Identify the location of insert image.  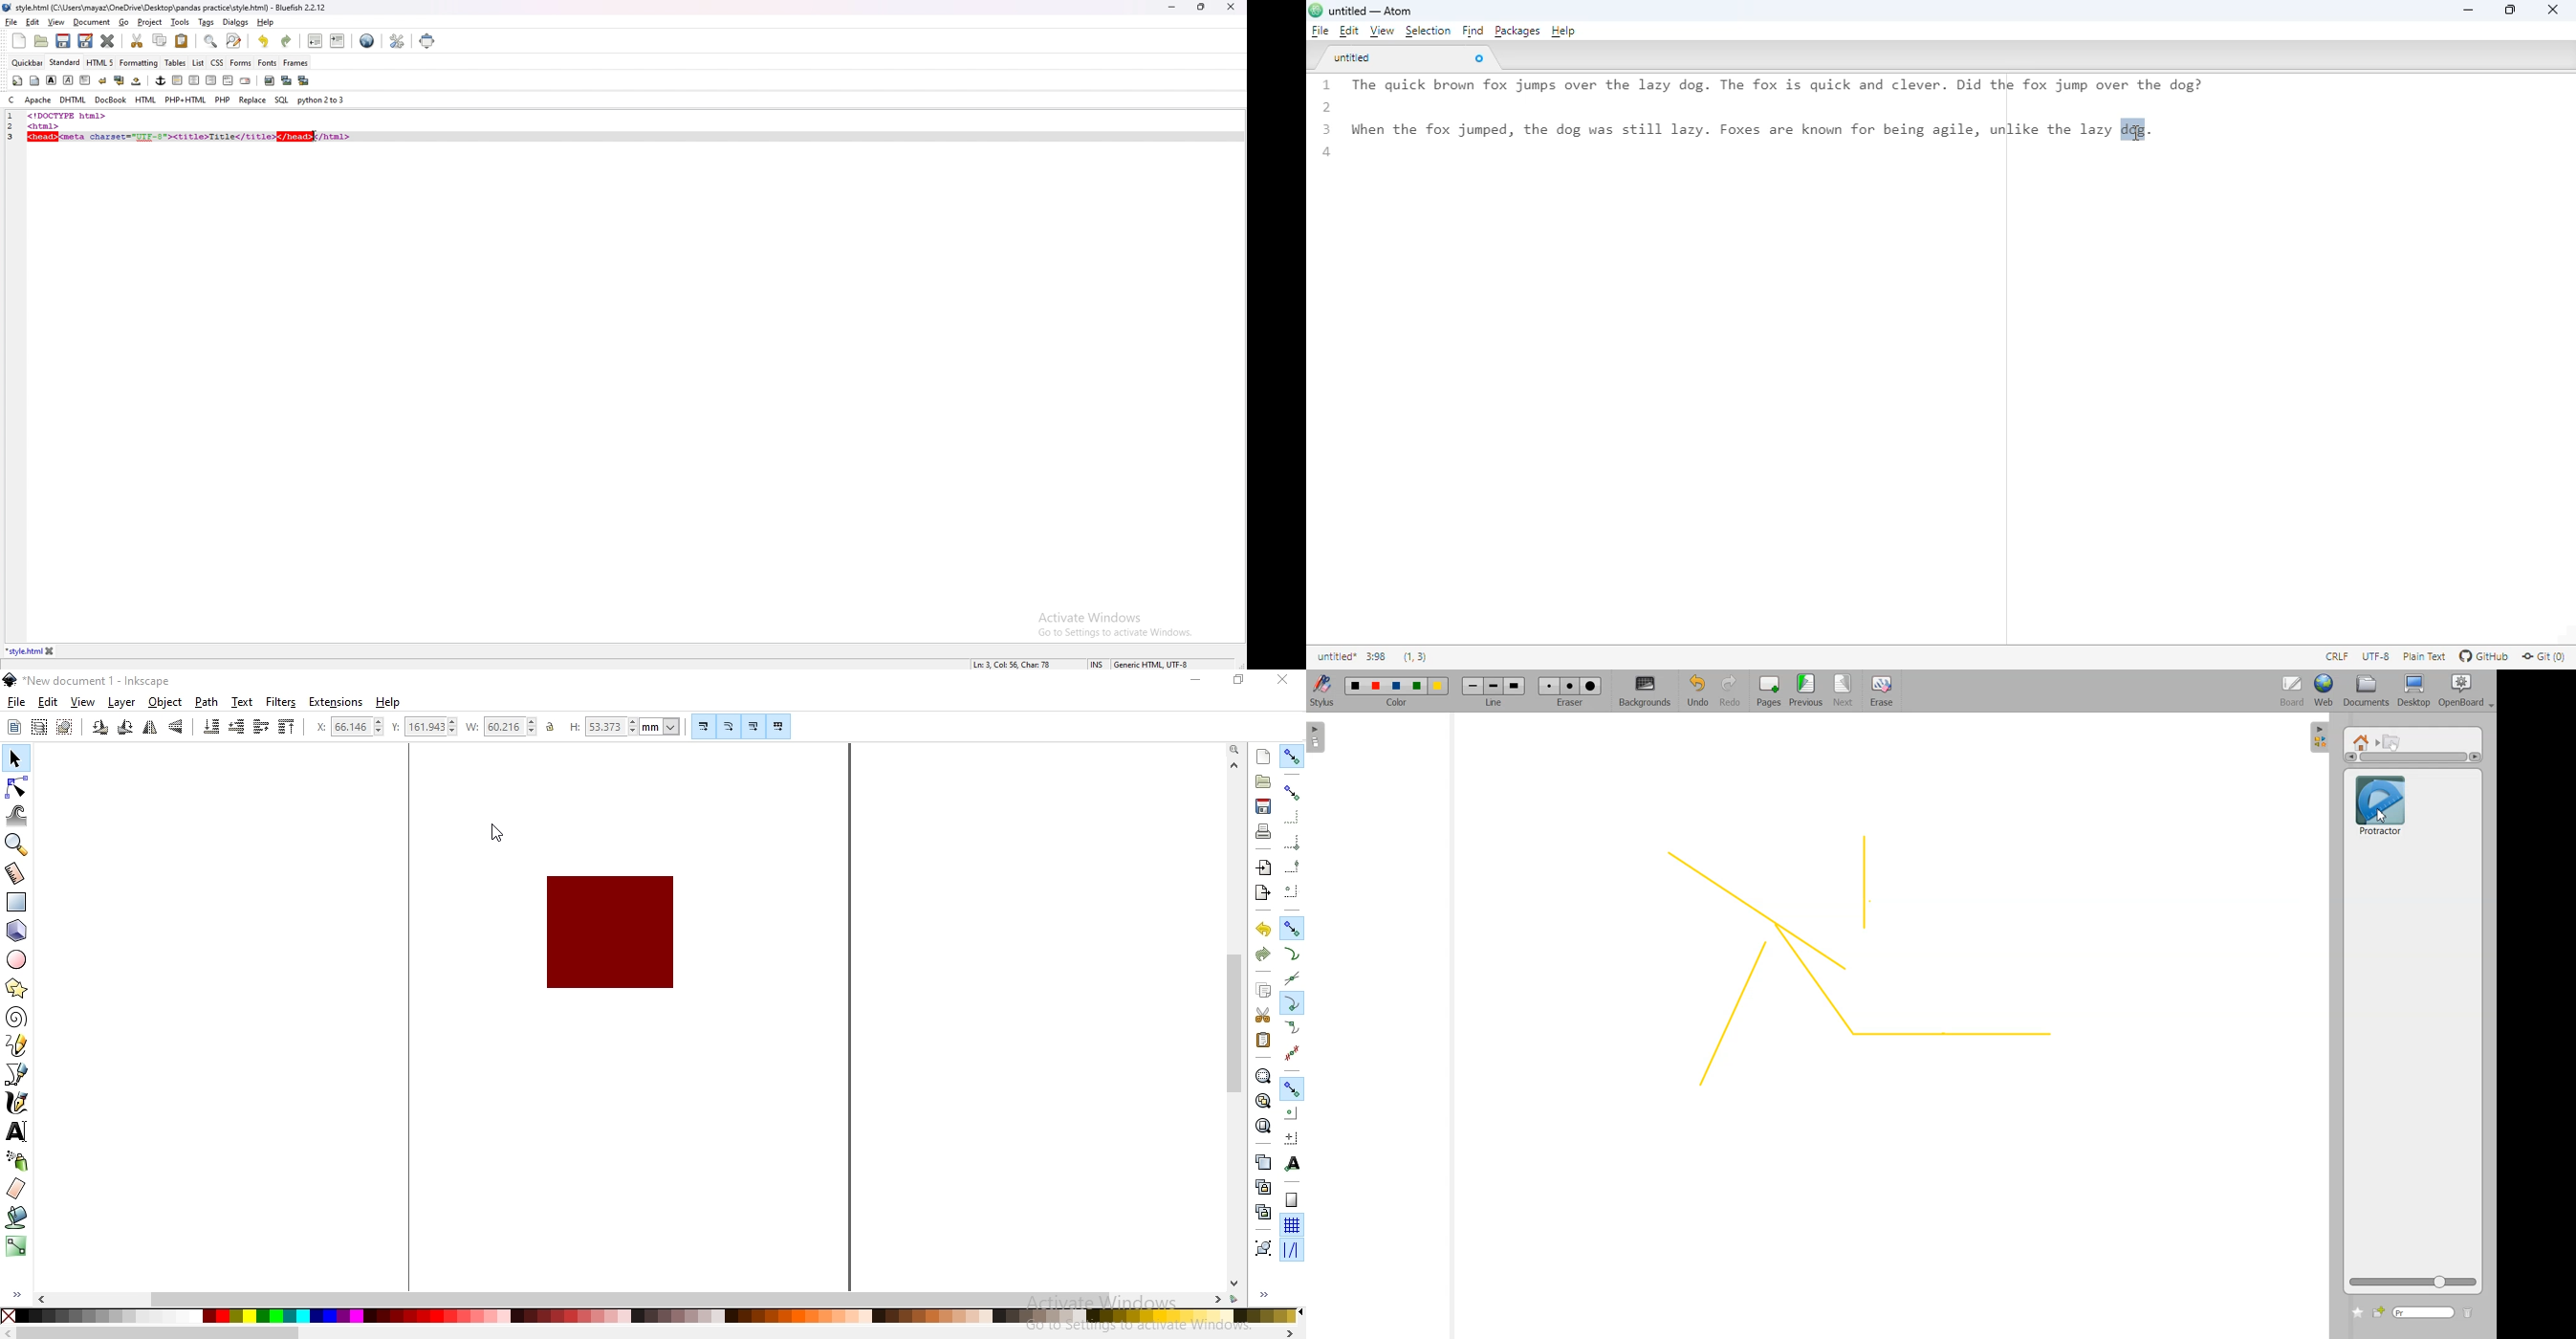
(269, 81).